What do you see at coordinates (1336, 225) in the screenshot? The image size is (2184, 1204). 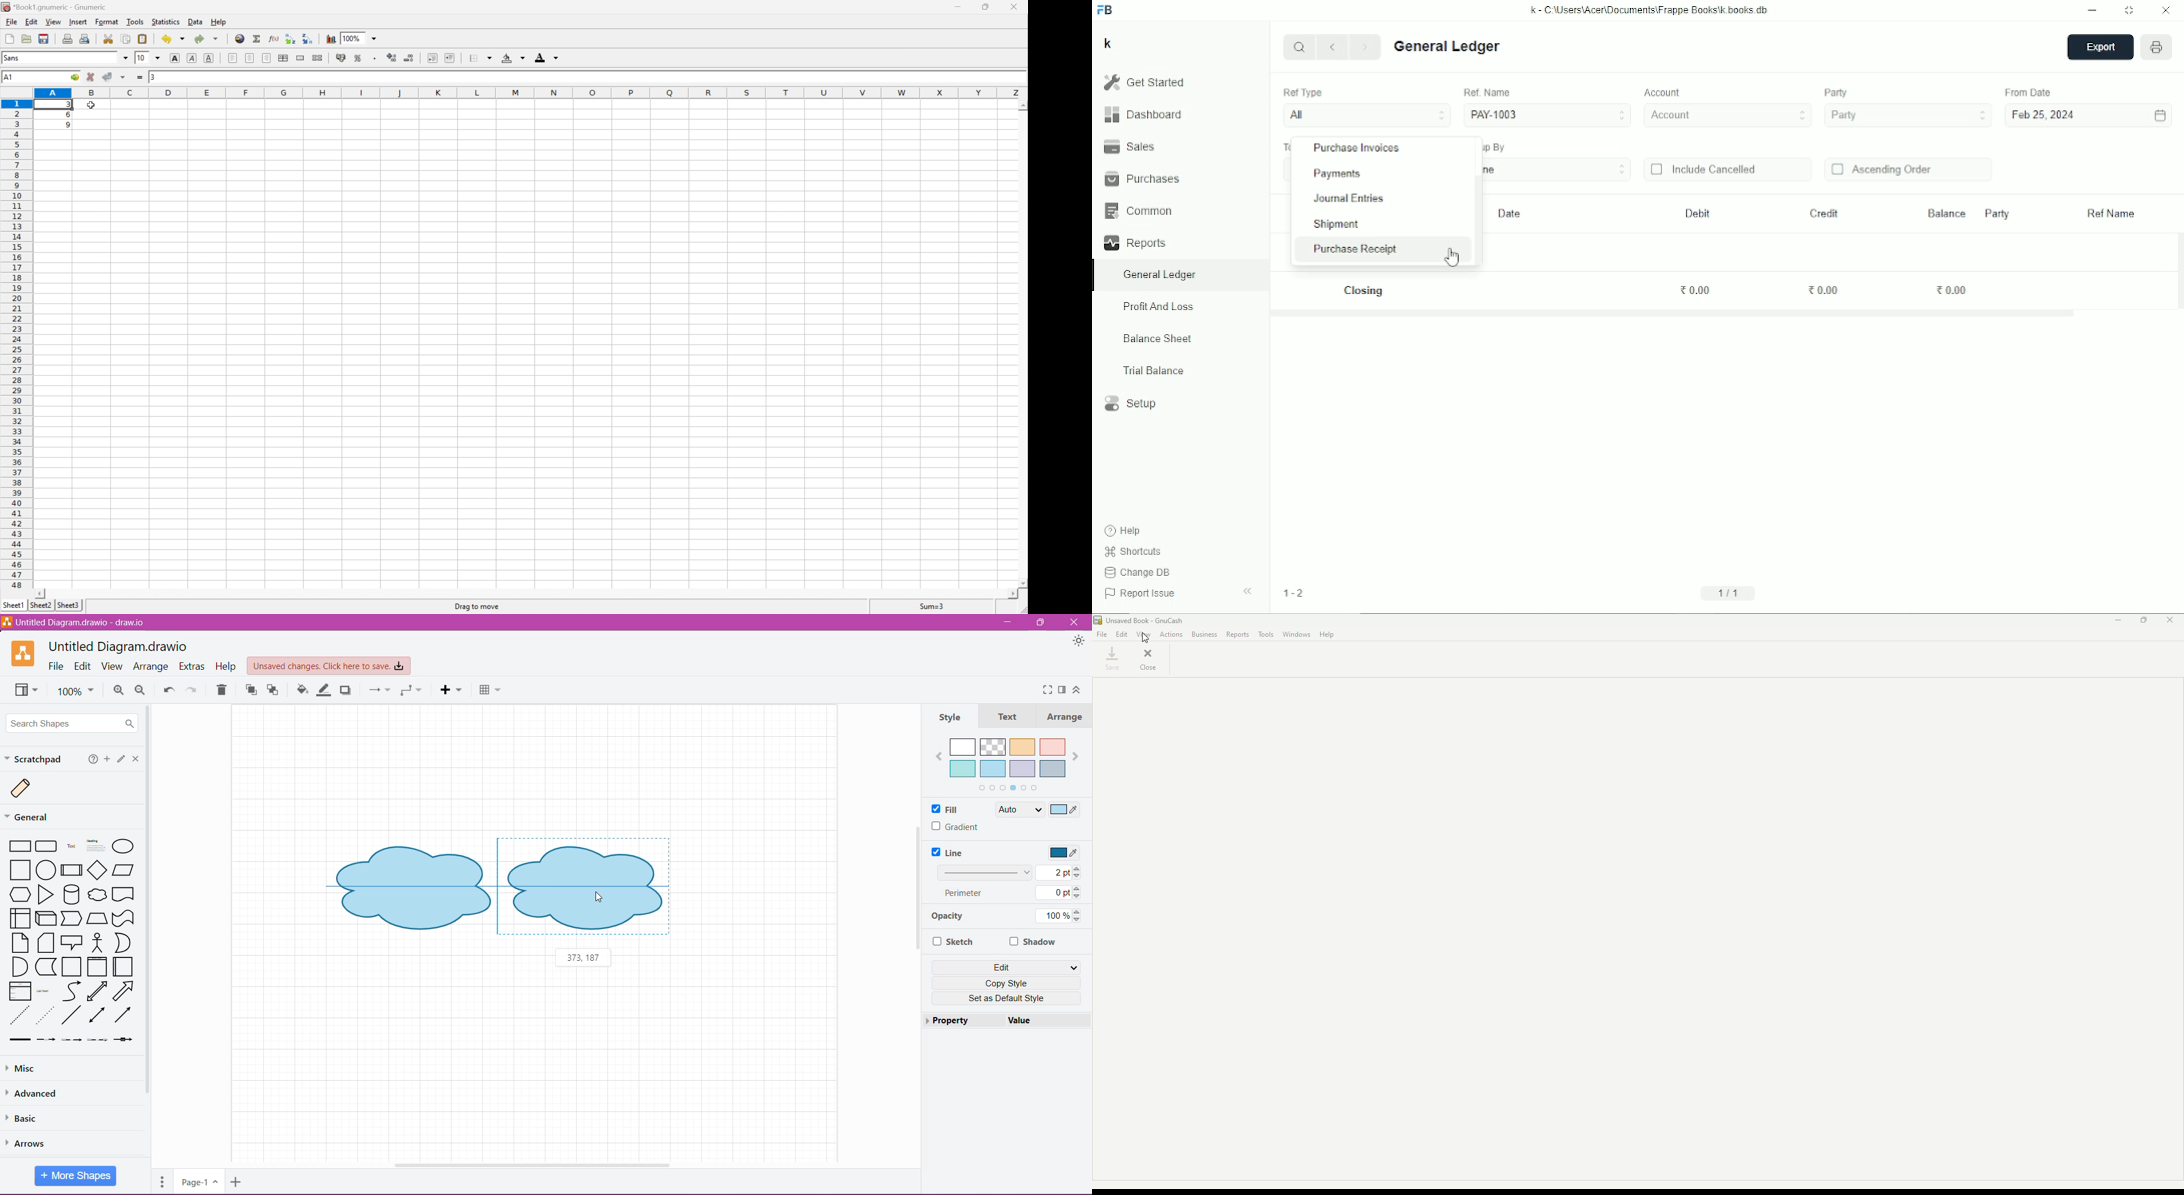 I see `Shipment` at bounding box center [1336, 225].